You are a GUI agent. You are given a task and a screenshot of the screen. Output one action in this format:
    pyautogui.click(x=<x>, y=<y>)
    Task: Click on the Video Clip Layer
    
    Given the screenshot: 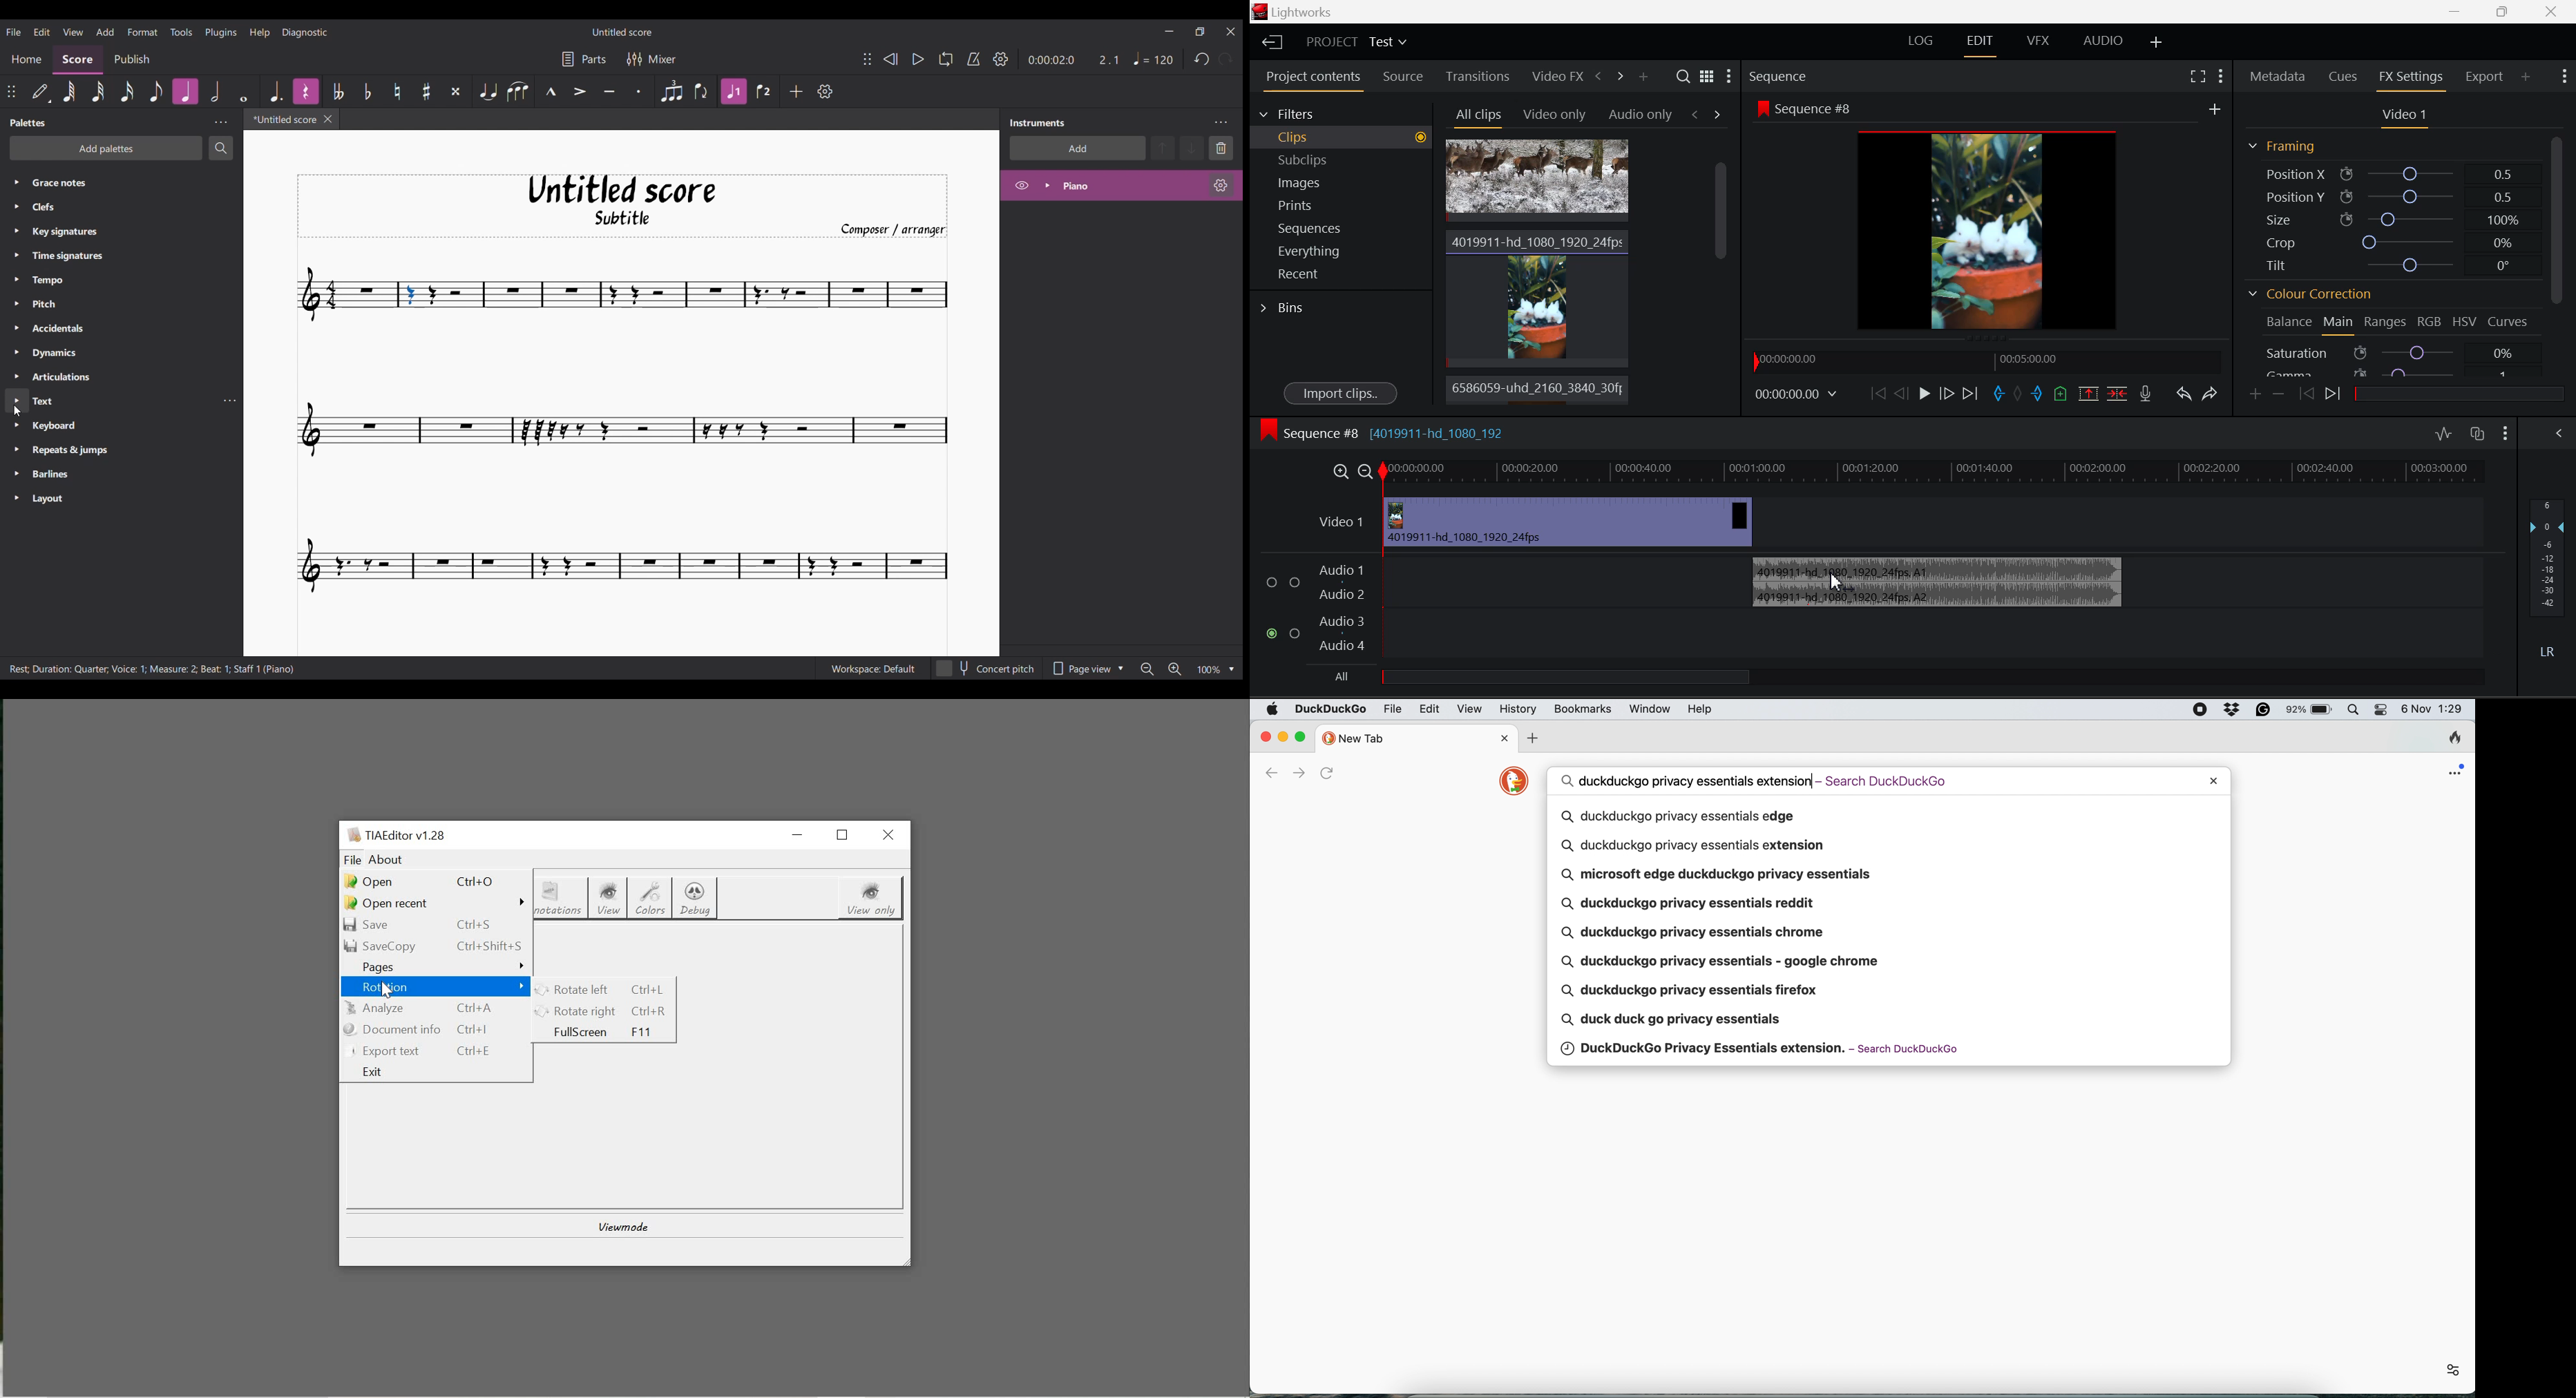 What is the action you would take?
    pyautogui.click(x=1569, y=521)
    